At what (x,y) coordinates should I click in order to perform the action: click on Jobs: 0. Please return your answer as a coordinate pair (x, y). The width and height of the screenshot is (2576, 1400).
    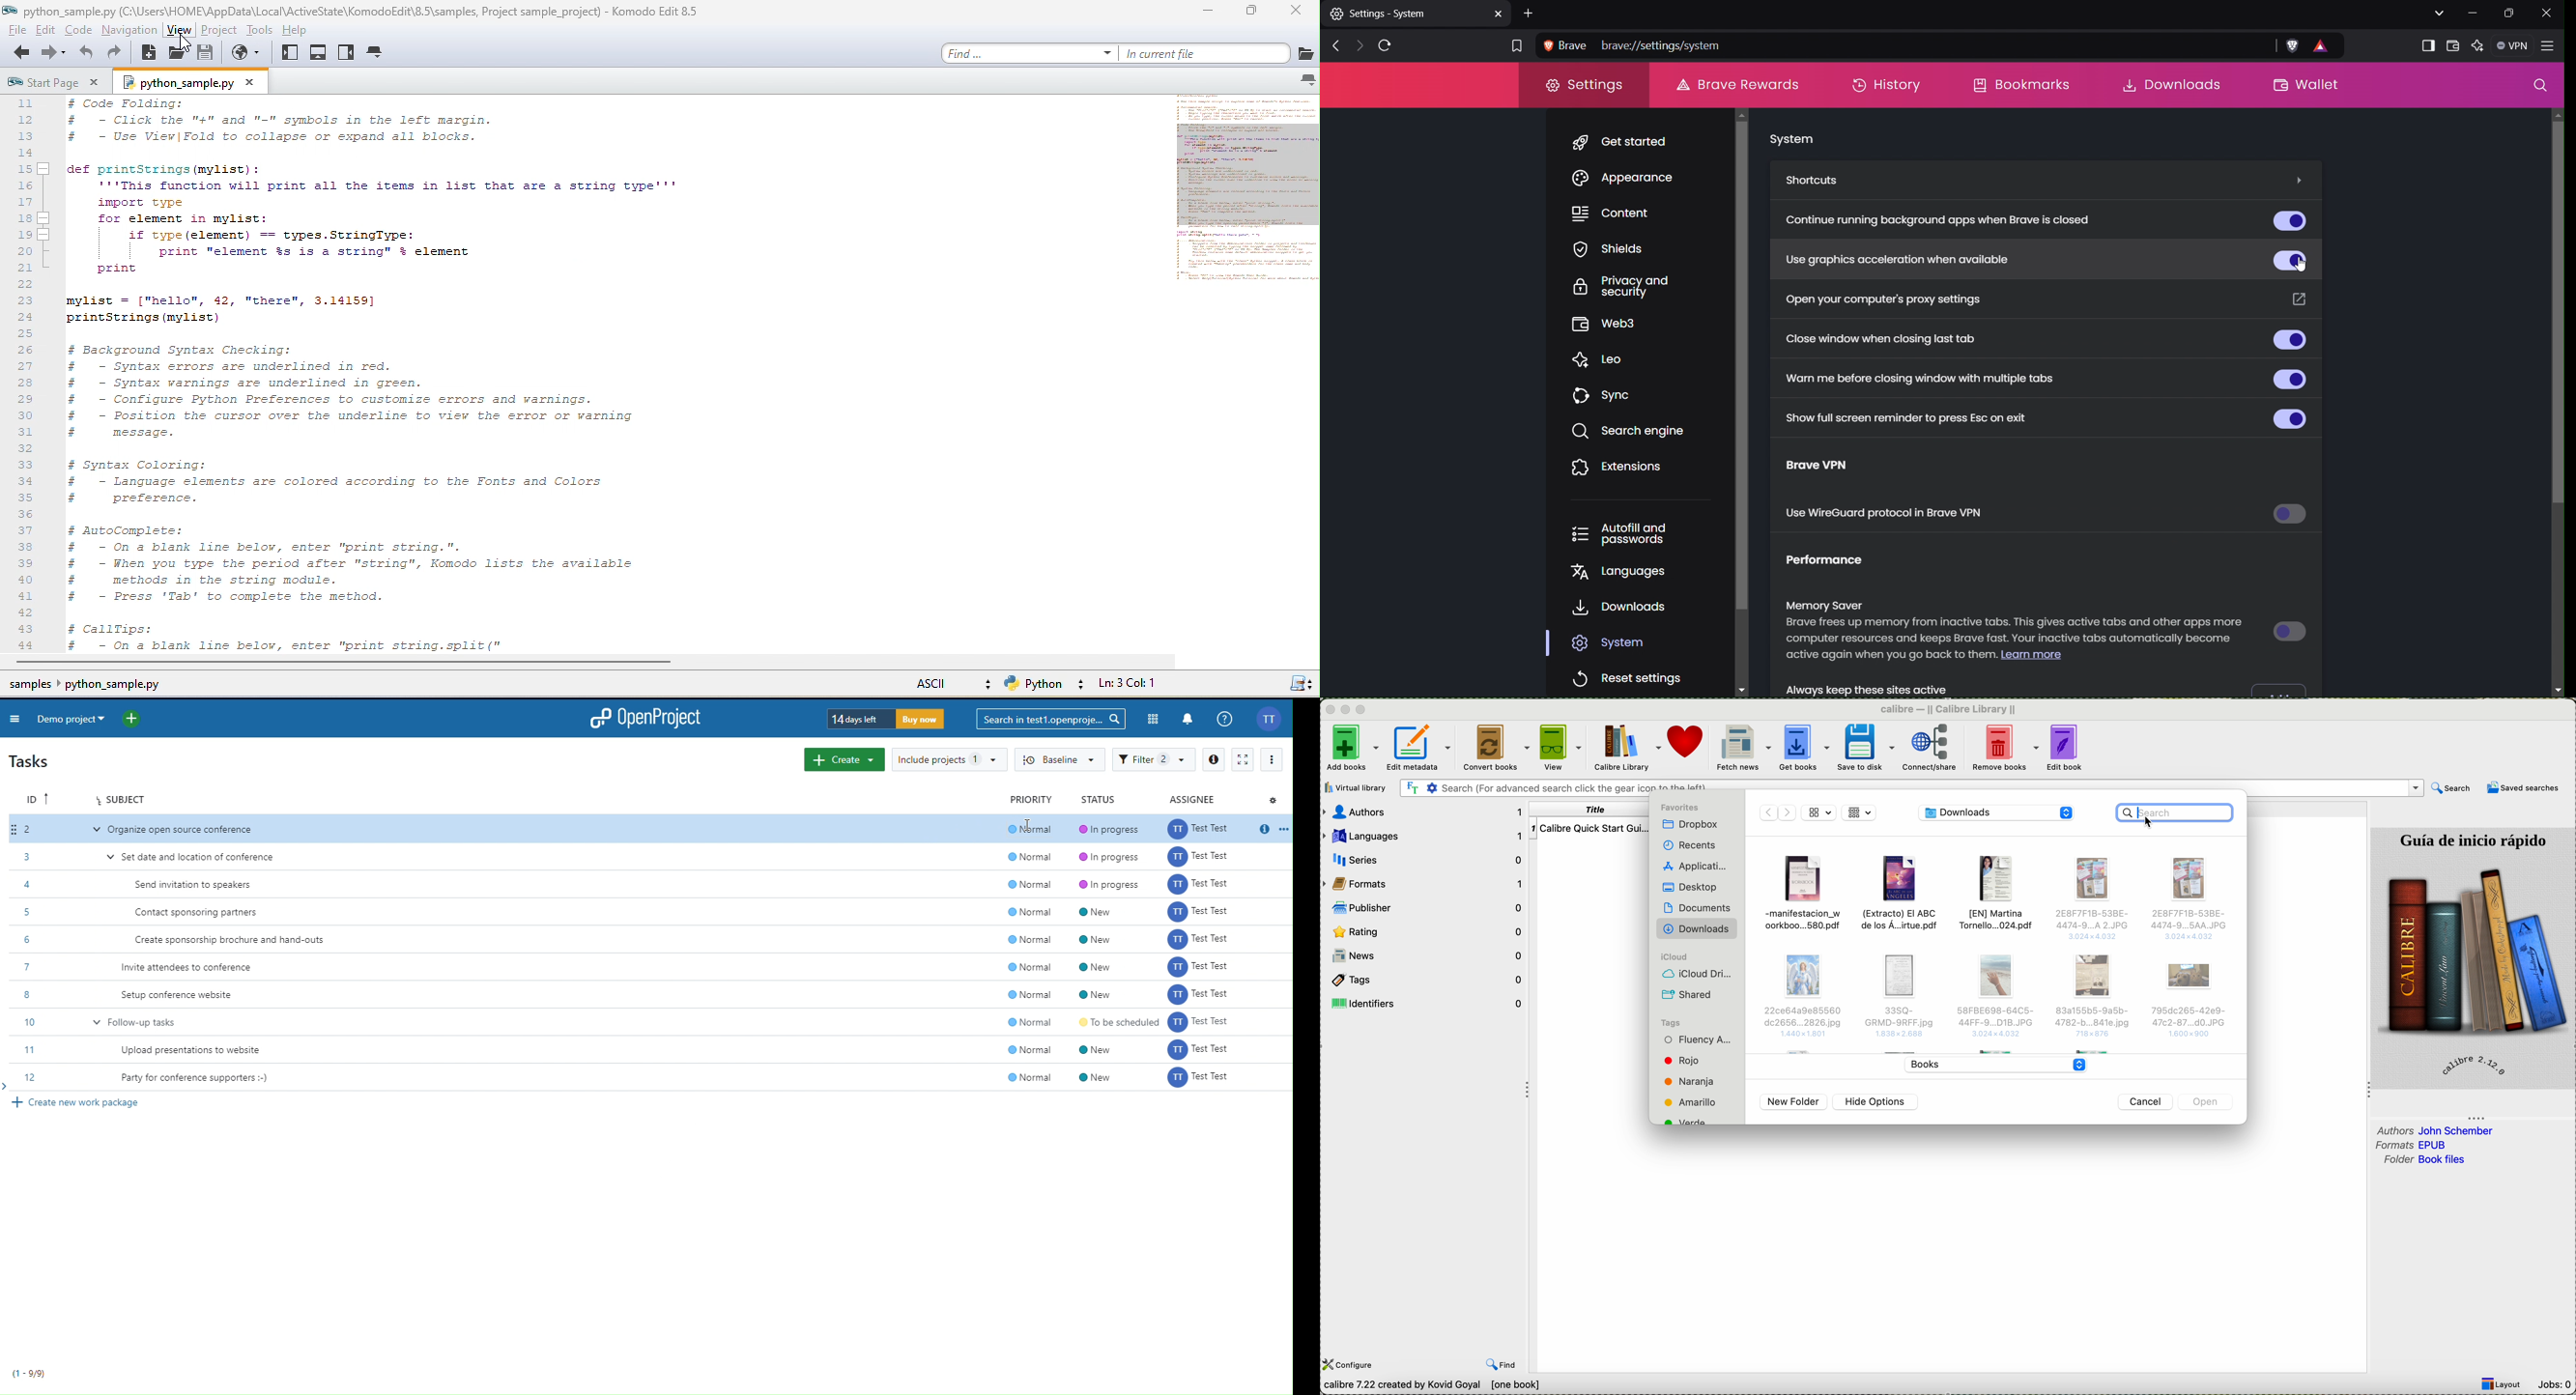
    Looking at the image, I should click on (2554, 1386).